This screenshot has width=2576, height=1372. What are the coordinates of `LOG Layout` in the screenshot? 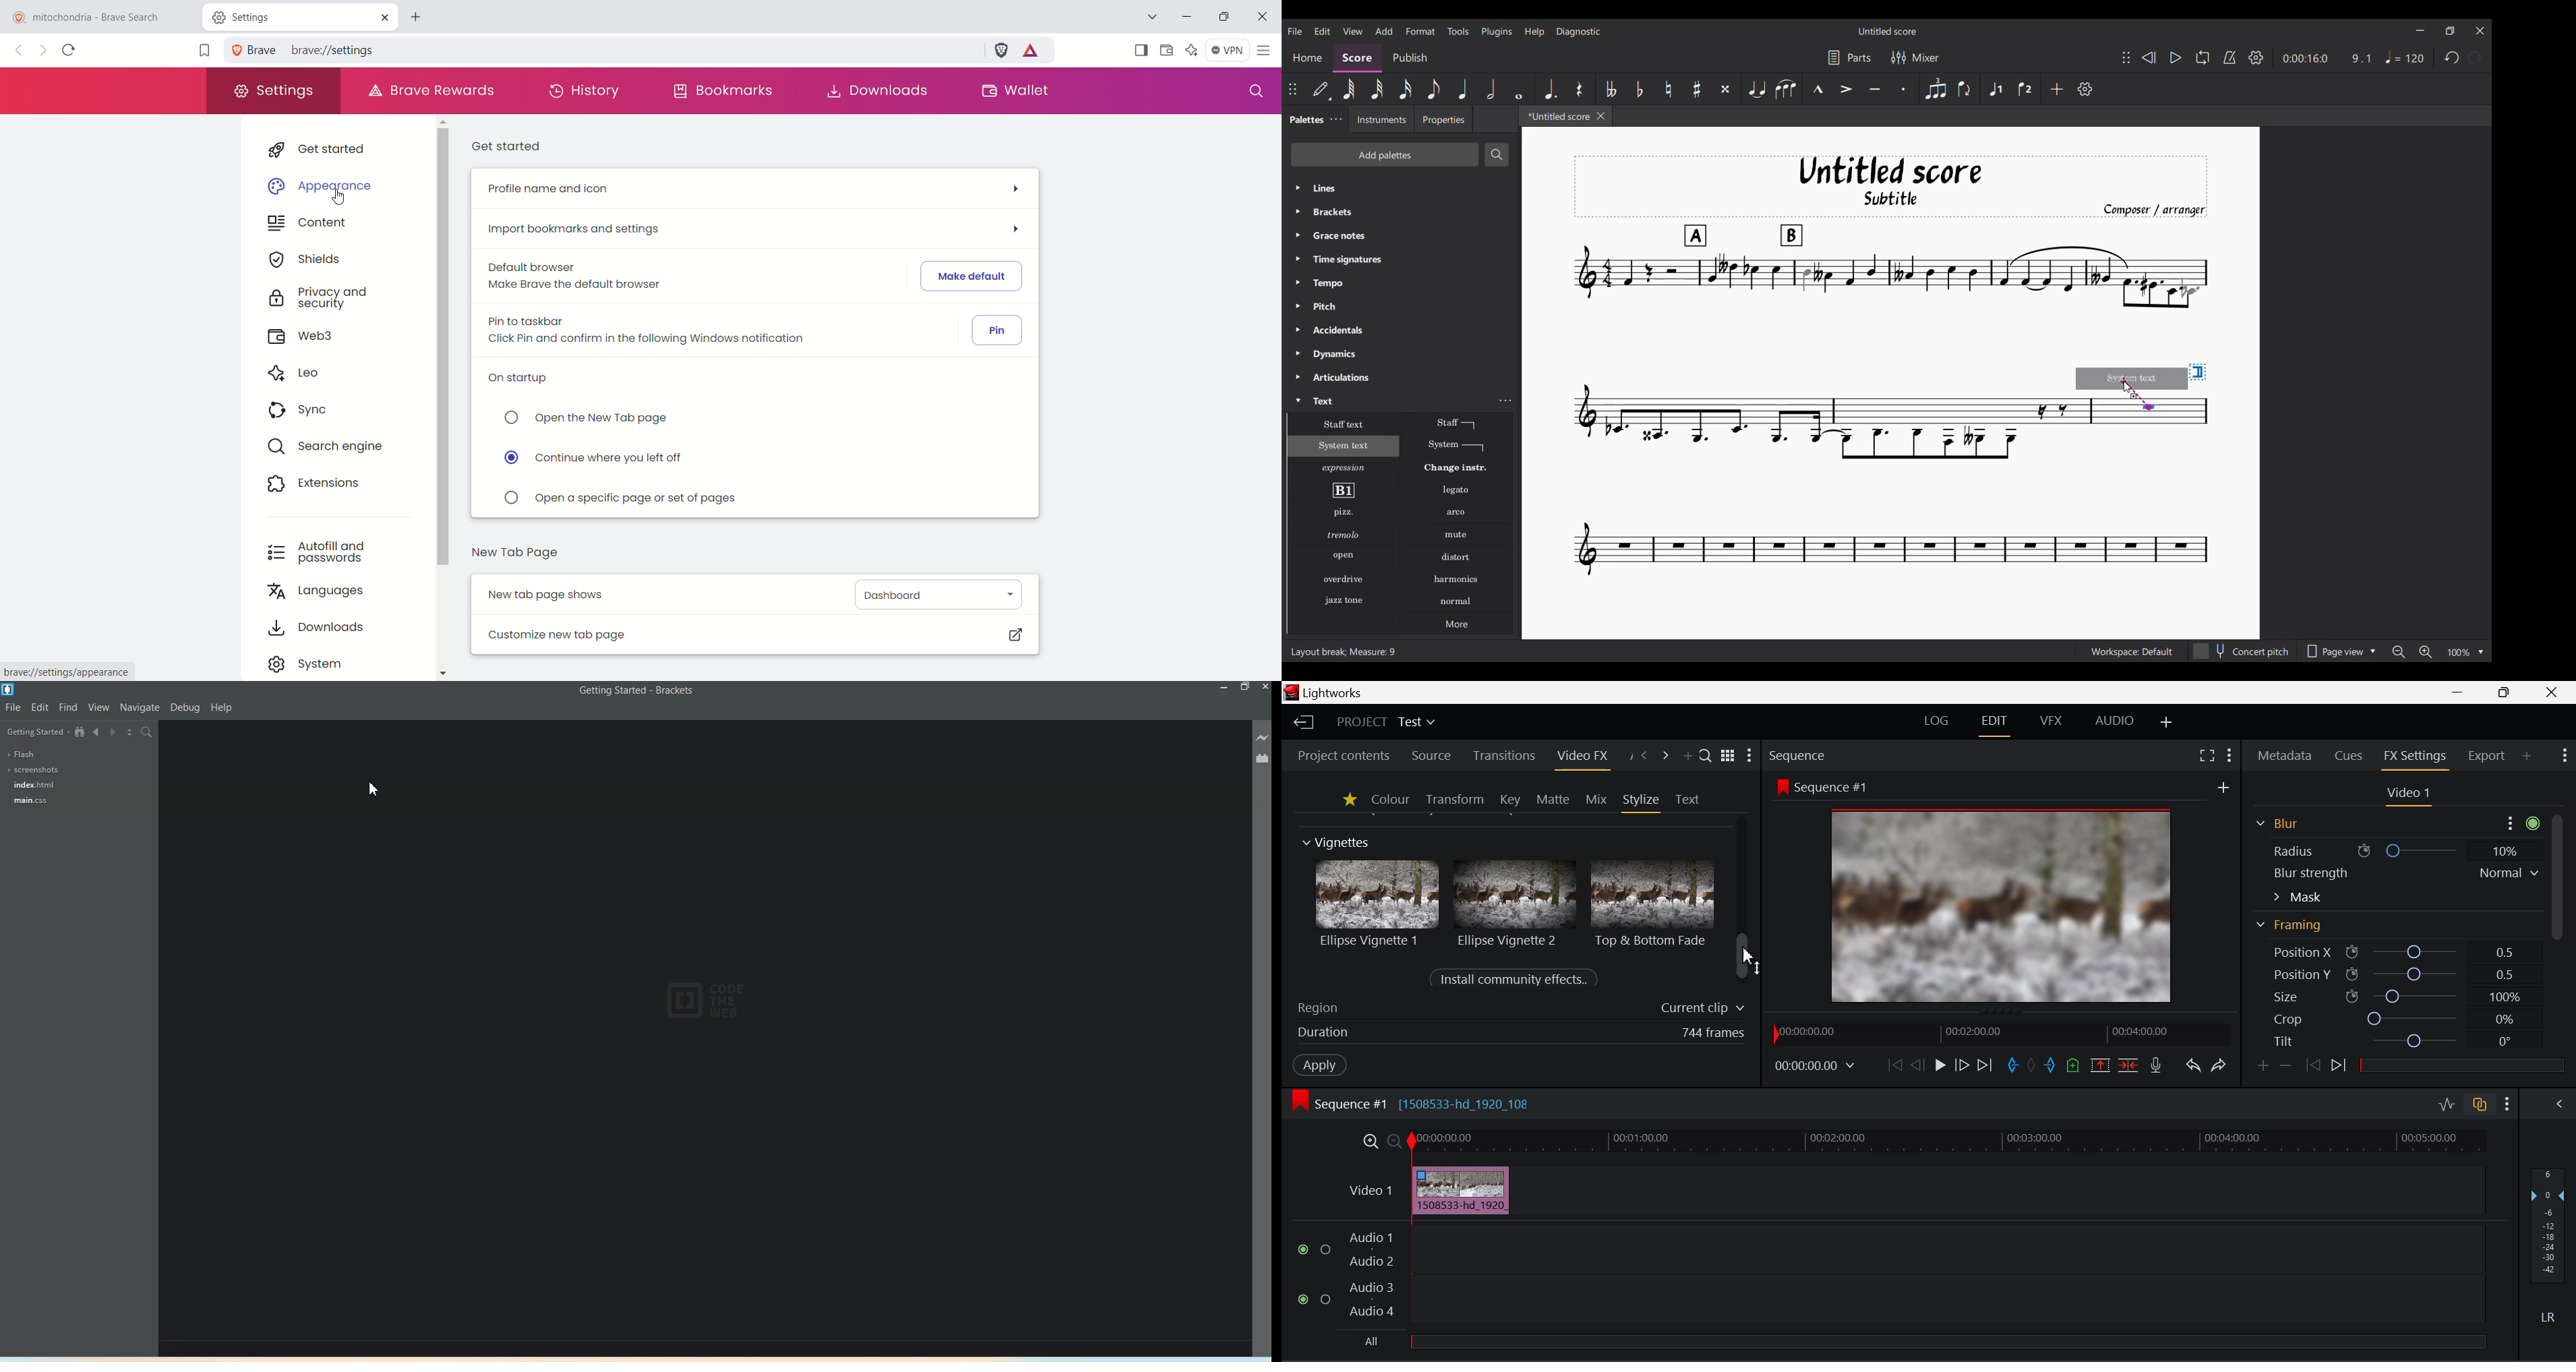 It's located at (1941, 722).